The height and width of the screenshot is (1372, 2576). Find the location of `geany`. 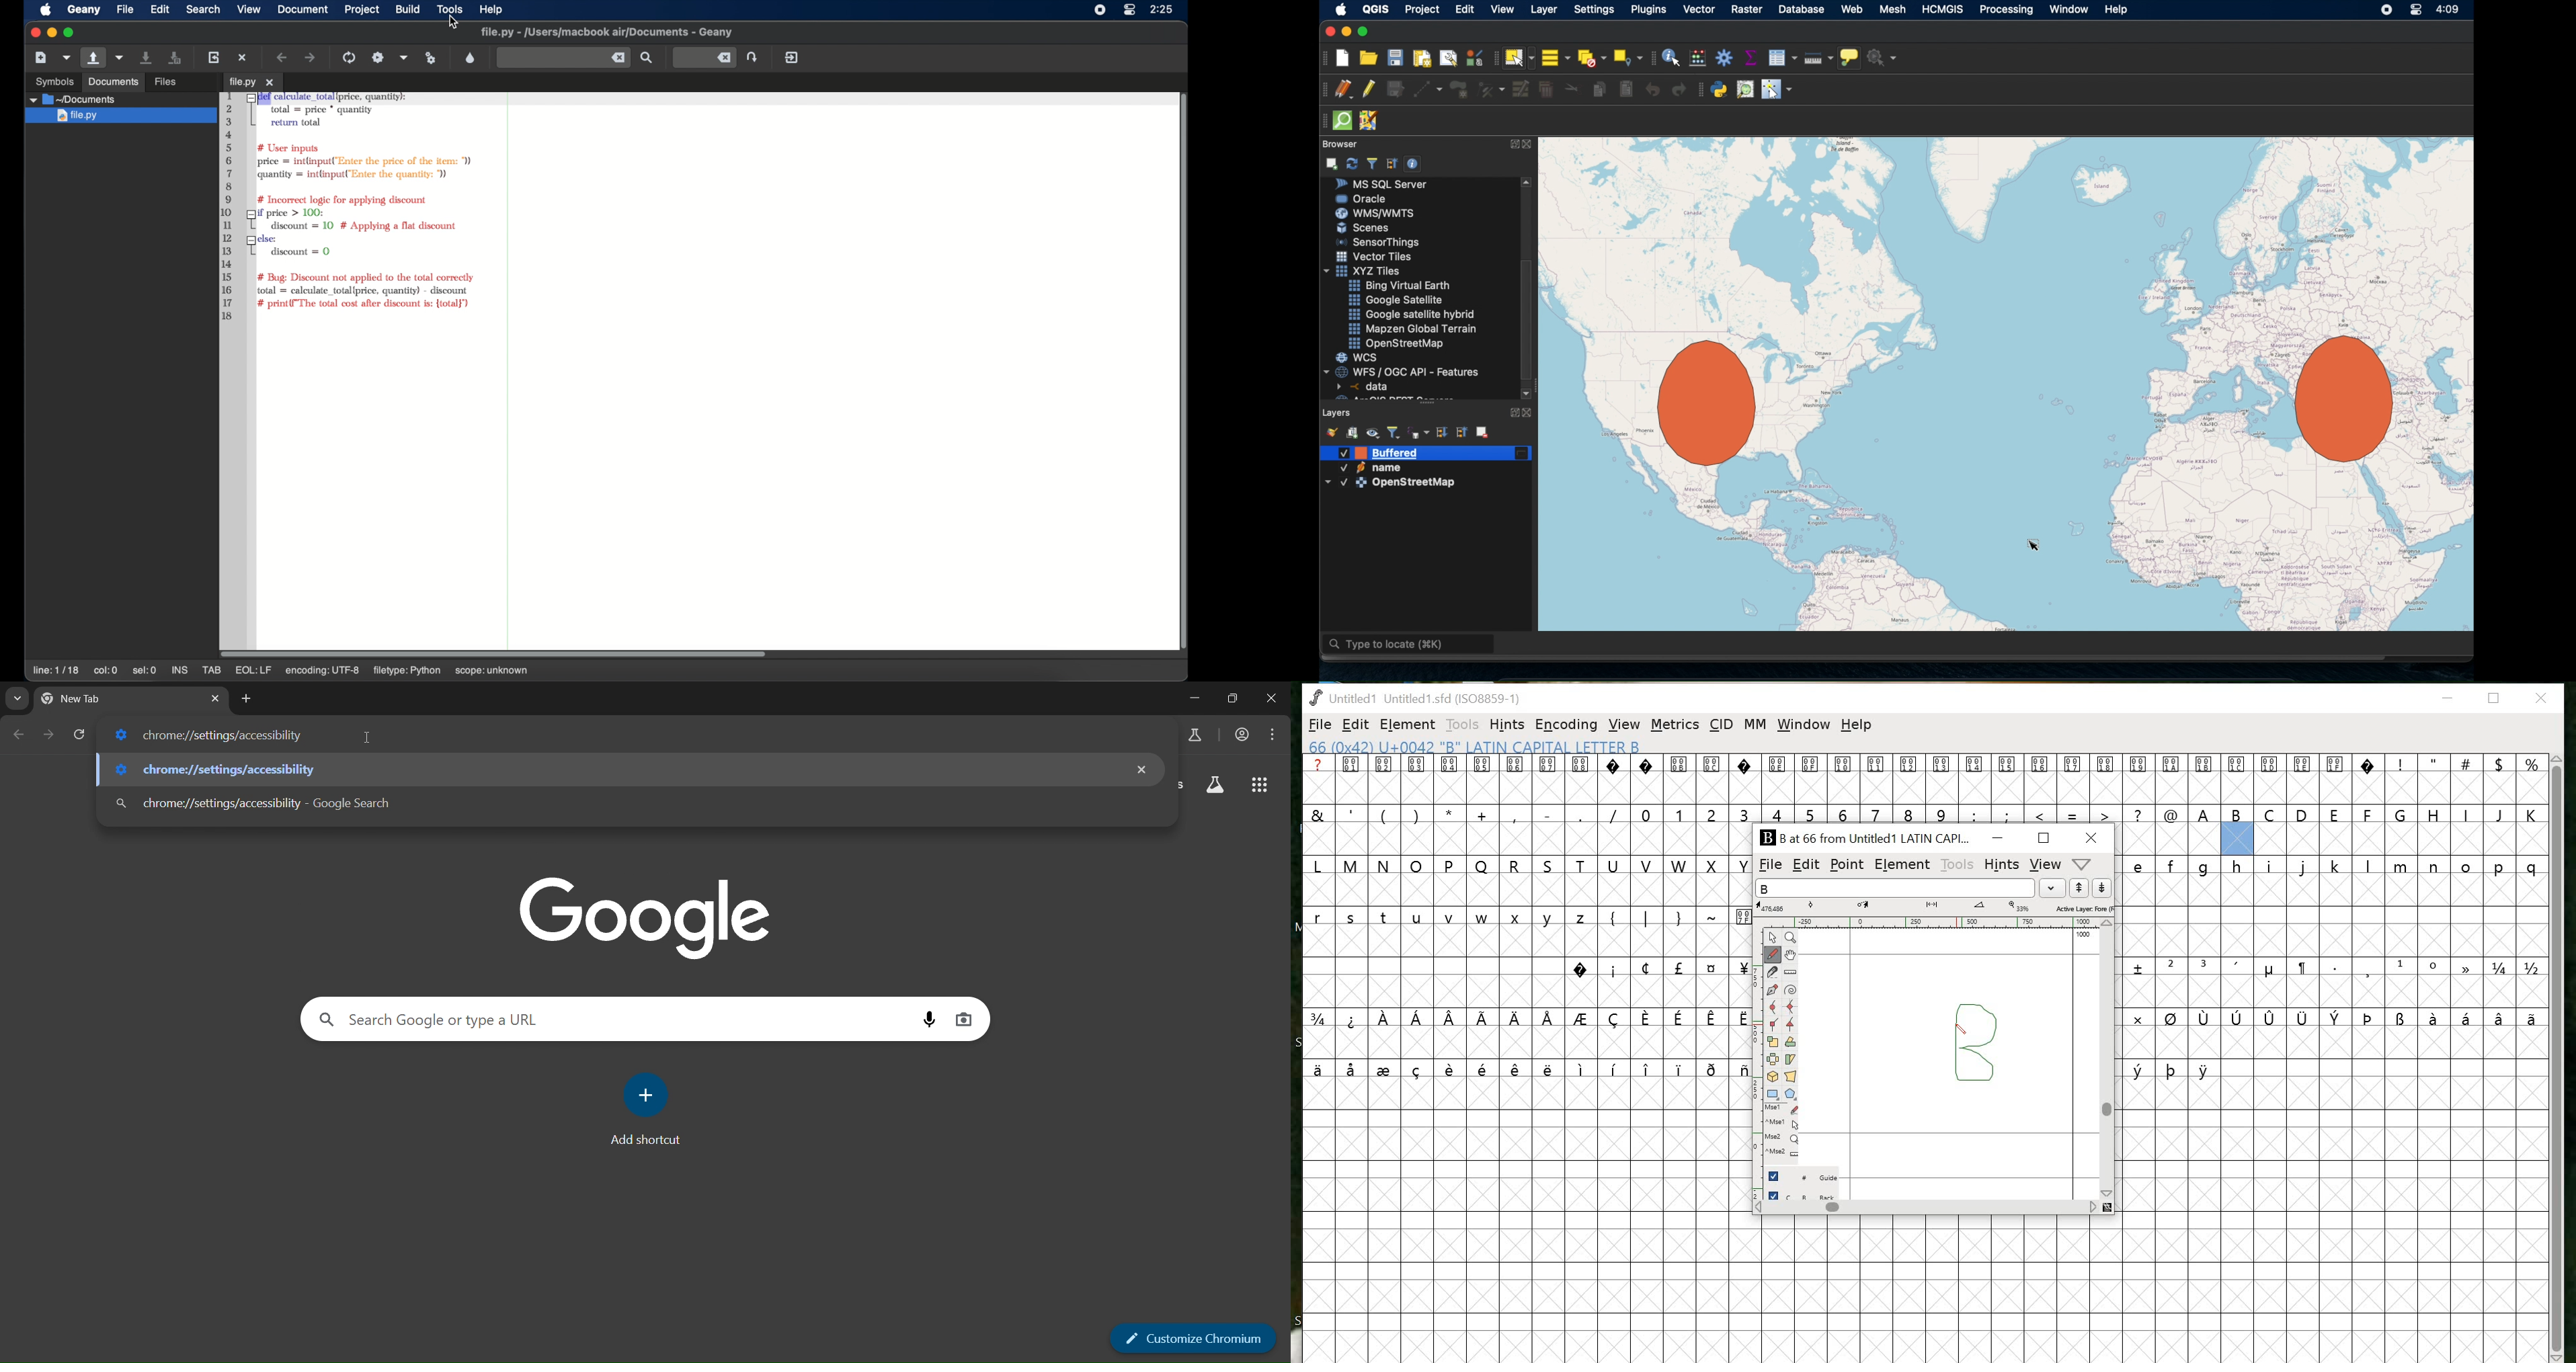

geany is located at coordinates (613, 32).